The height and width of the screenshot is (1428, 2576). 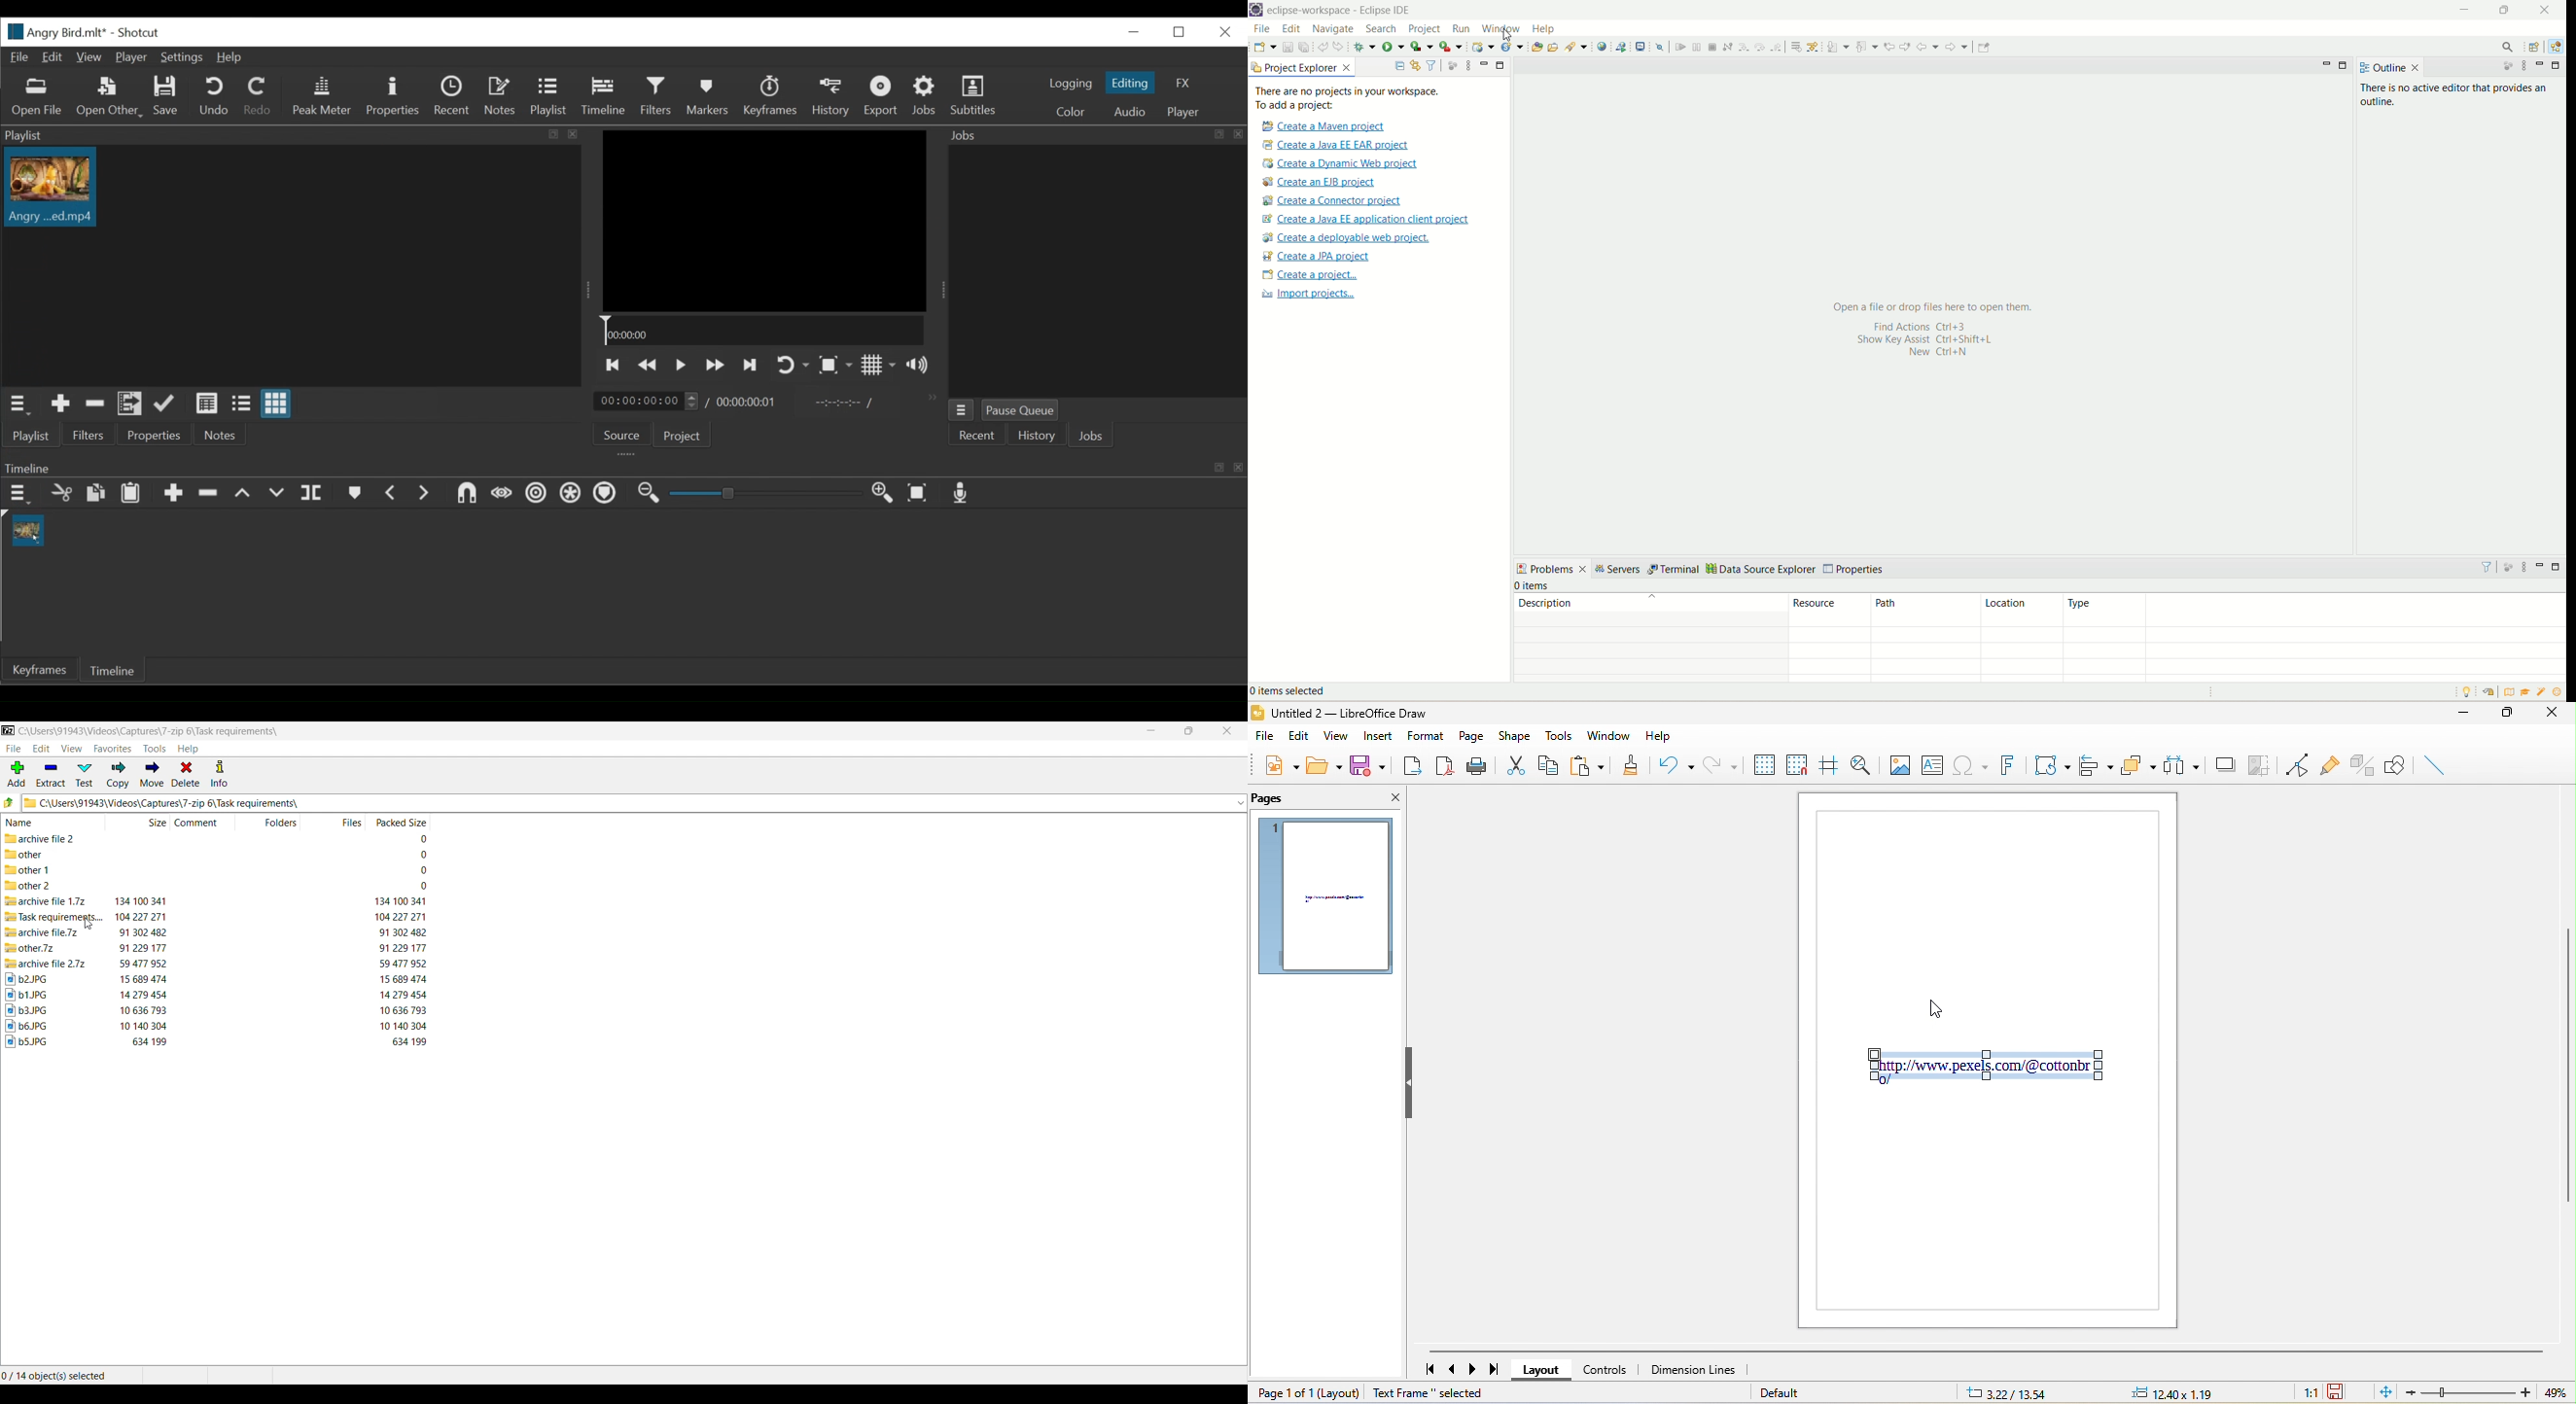 I want to click on Favorites menu, so click(x=112, y=749).